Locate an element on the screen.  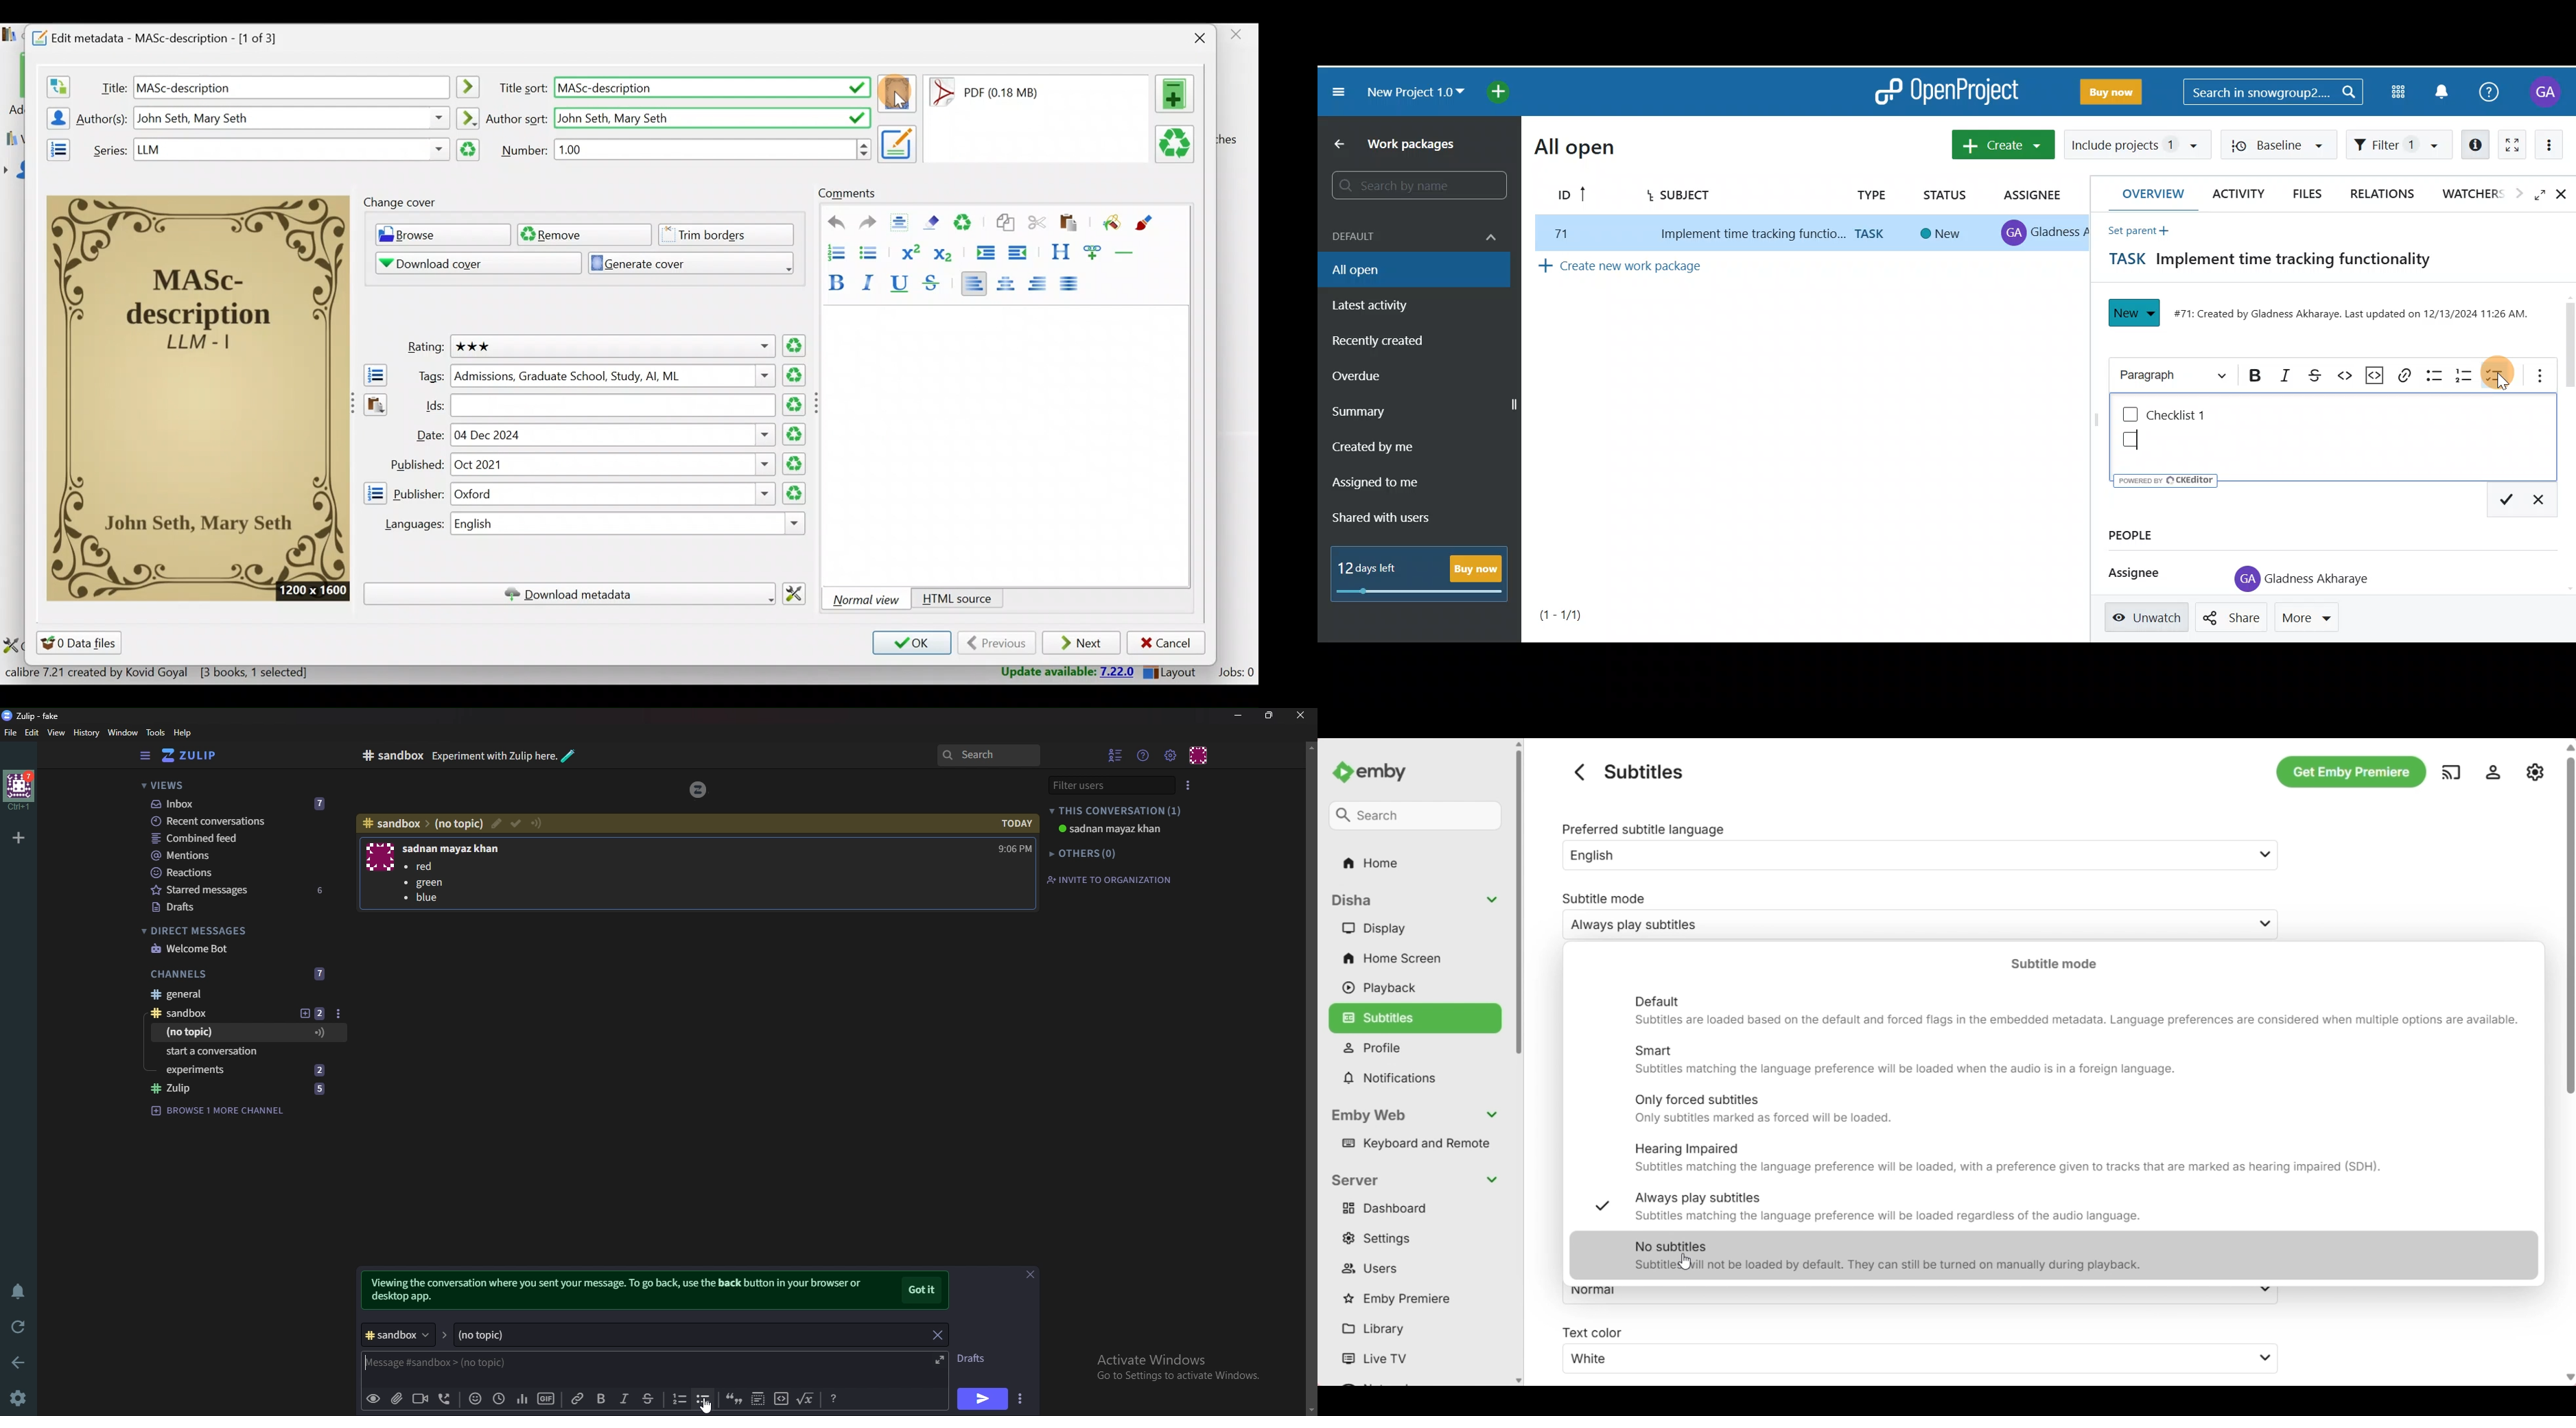
progress bar is located at coordinates (1421, 593).